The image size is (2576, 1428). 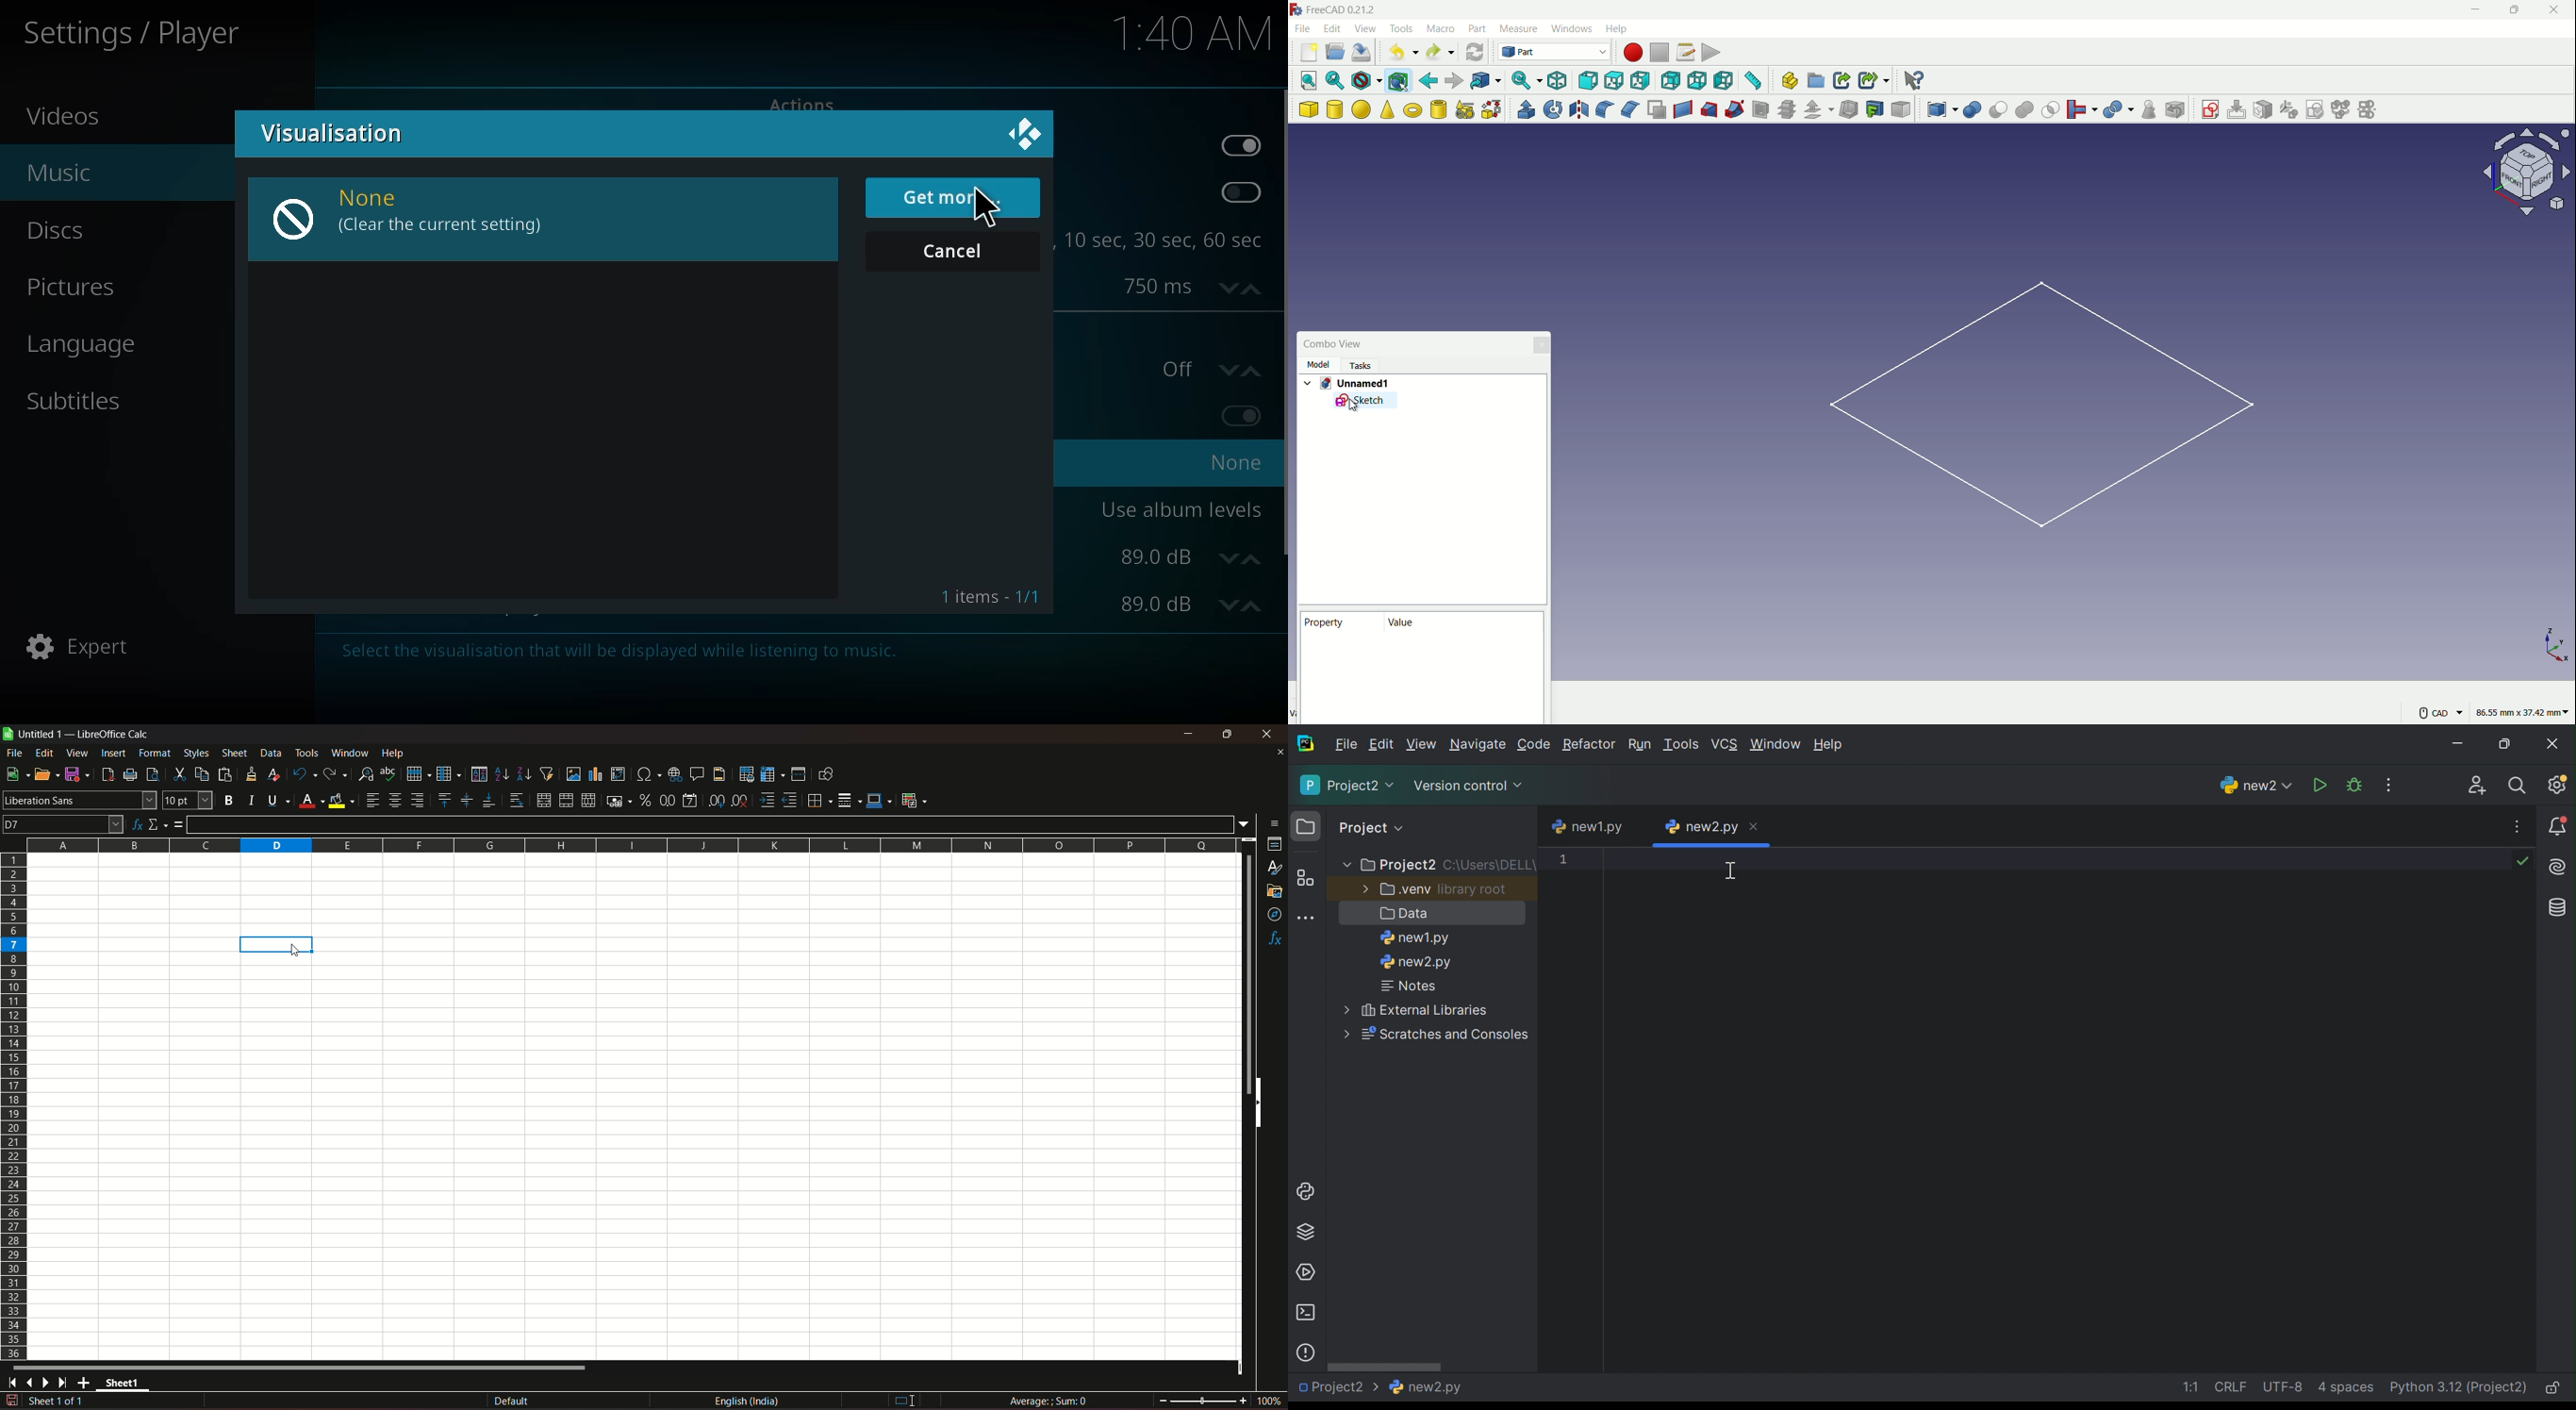 I want to click on cube, so click(x=1308, y=109).